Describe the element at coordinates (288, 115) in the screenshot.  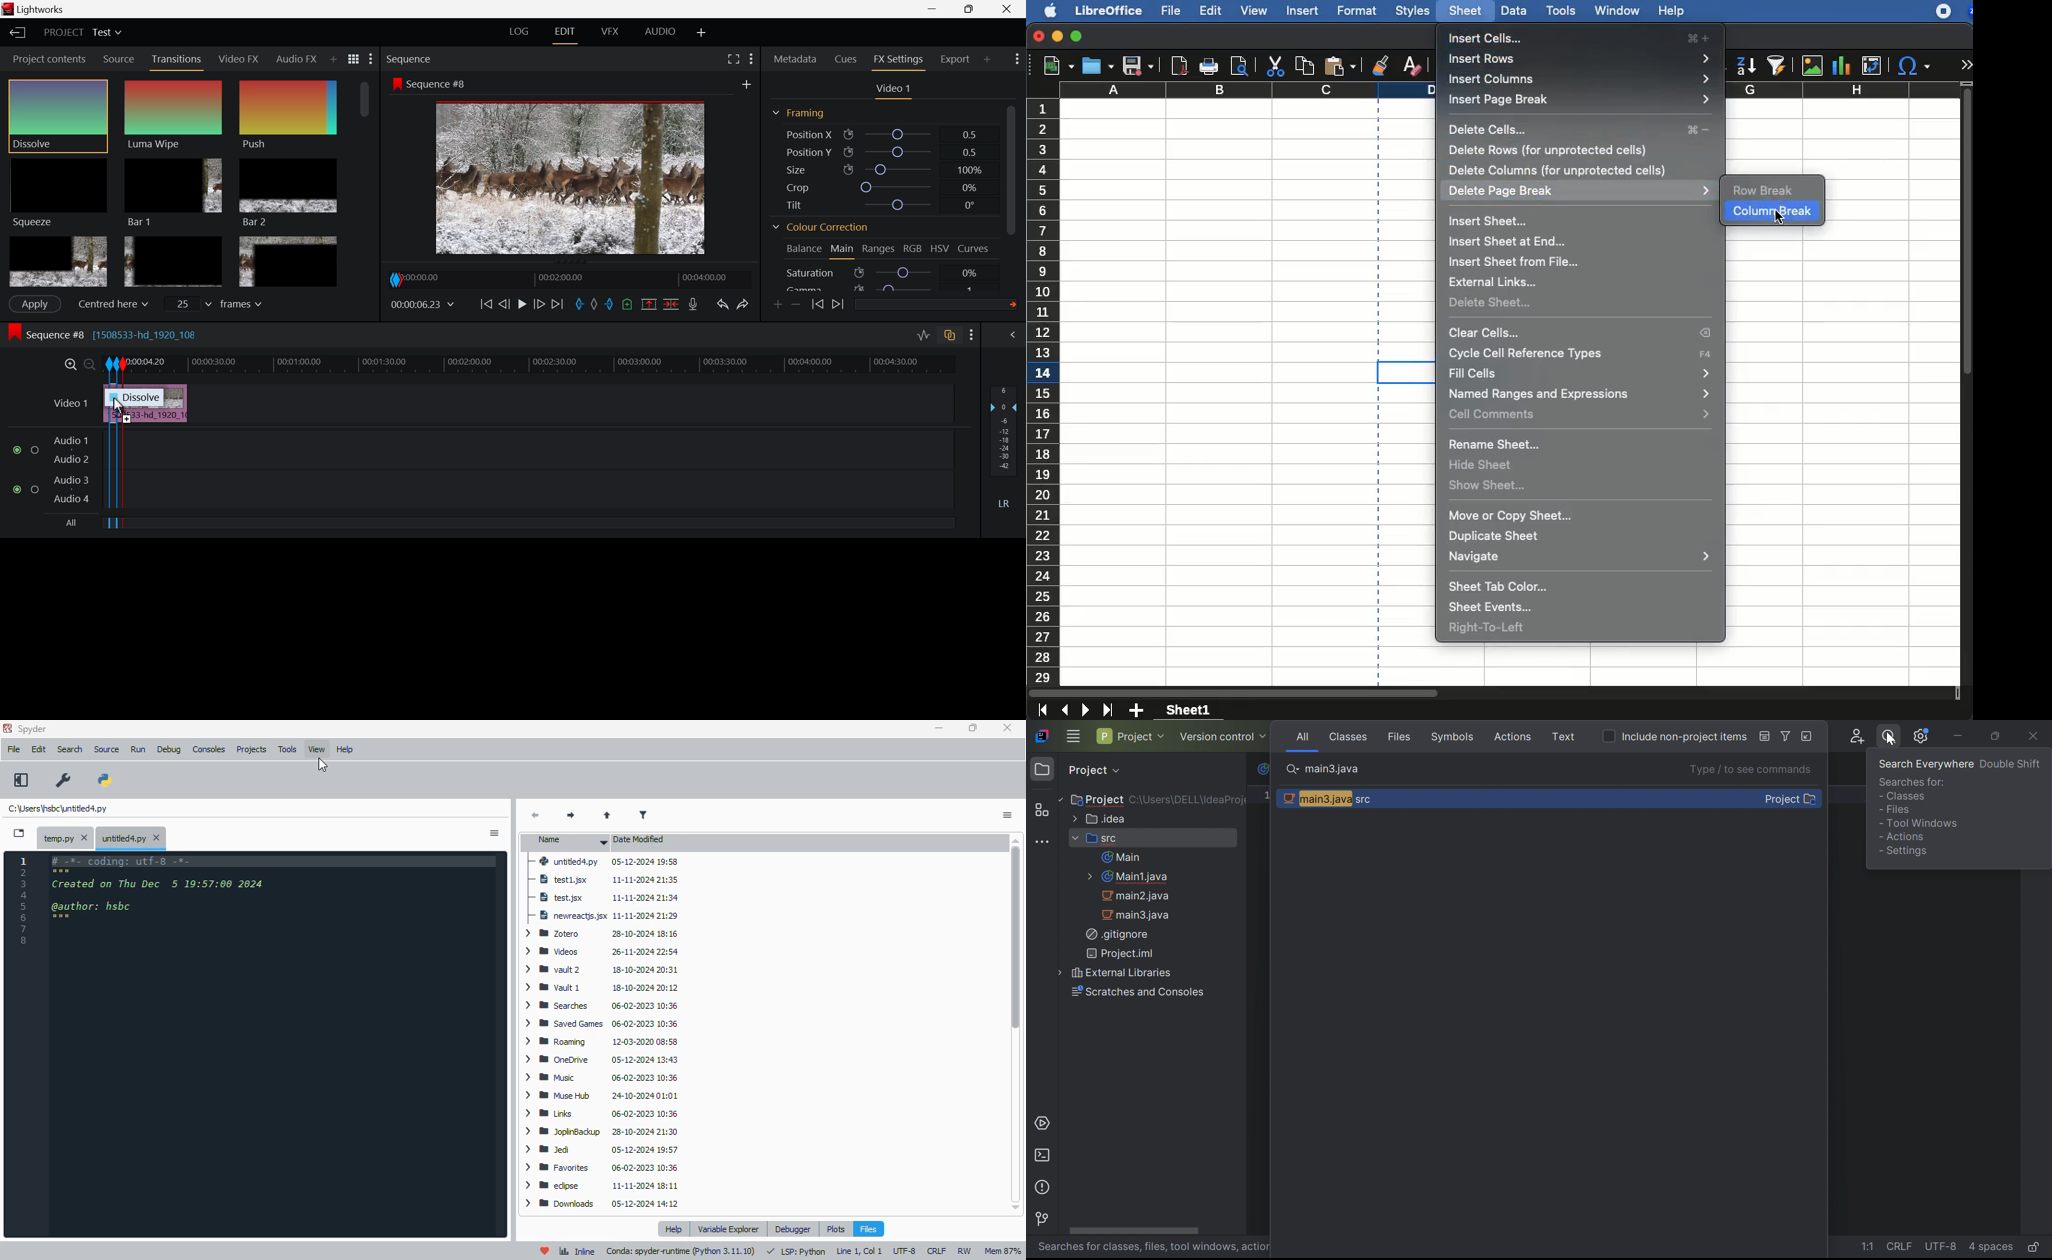
I see `Push` at that location.